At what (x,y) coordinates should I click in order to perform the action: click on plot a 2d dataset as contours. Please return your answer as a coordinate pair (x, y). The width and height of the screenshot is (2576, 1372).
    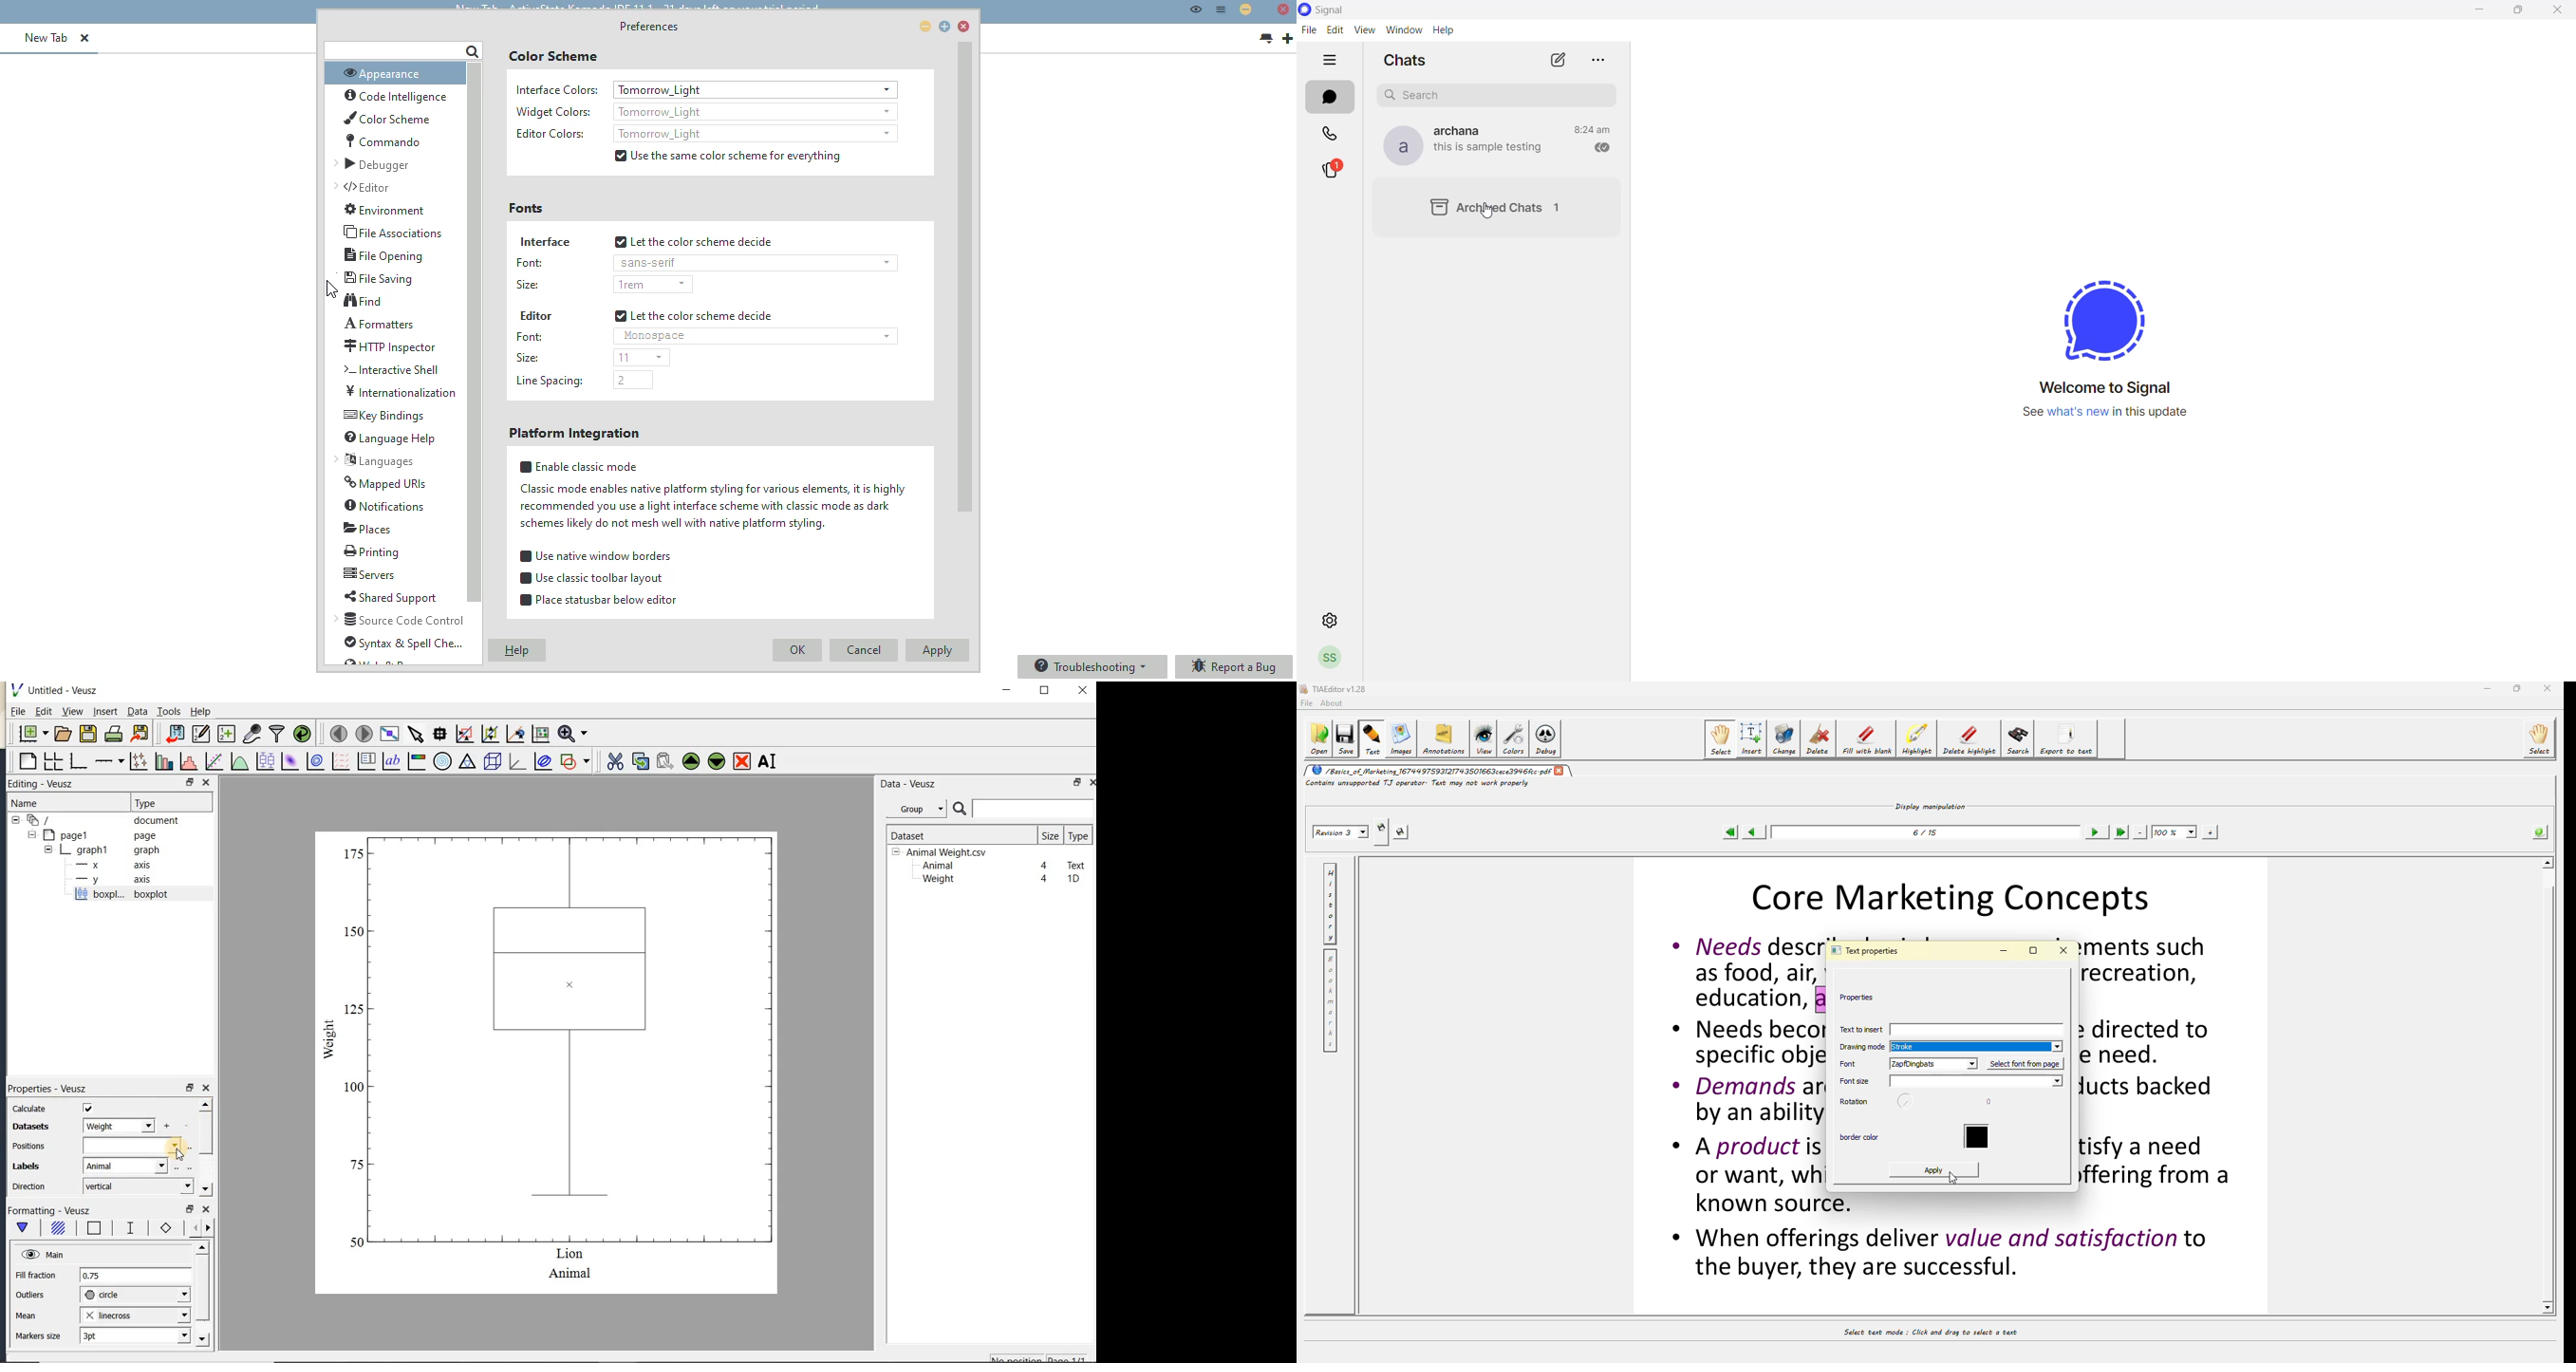
    Looking at the image, I should click on (314, 760).